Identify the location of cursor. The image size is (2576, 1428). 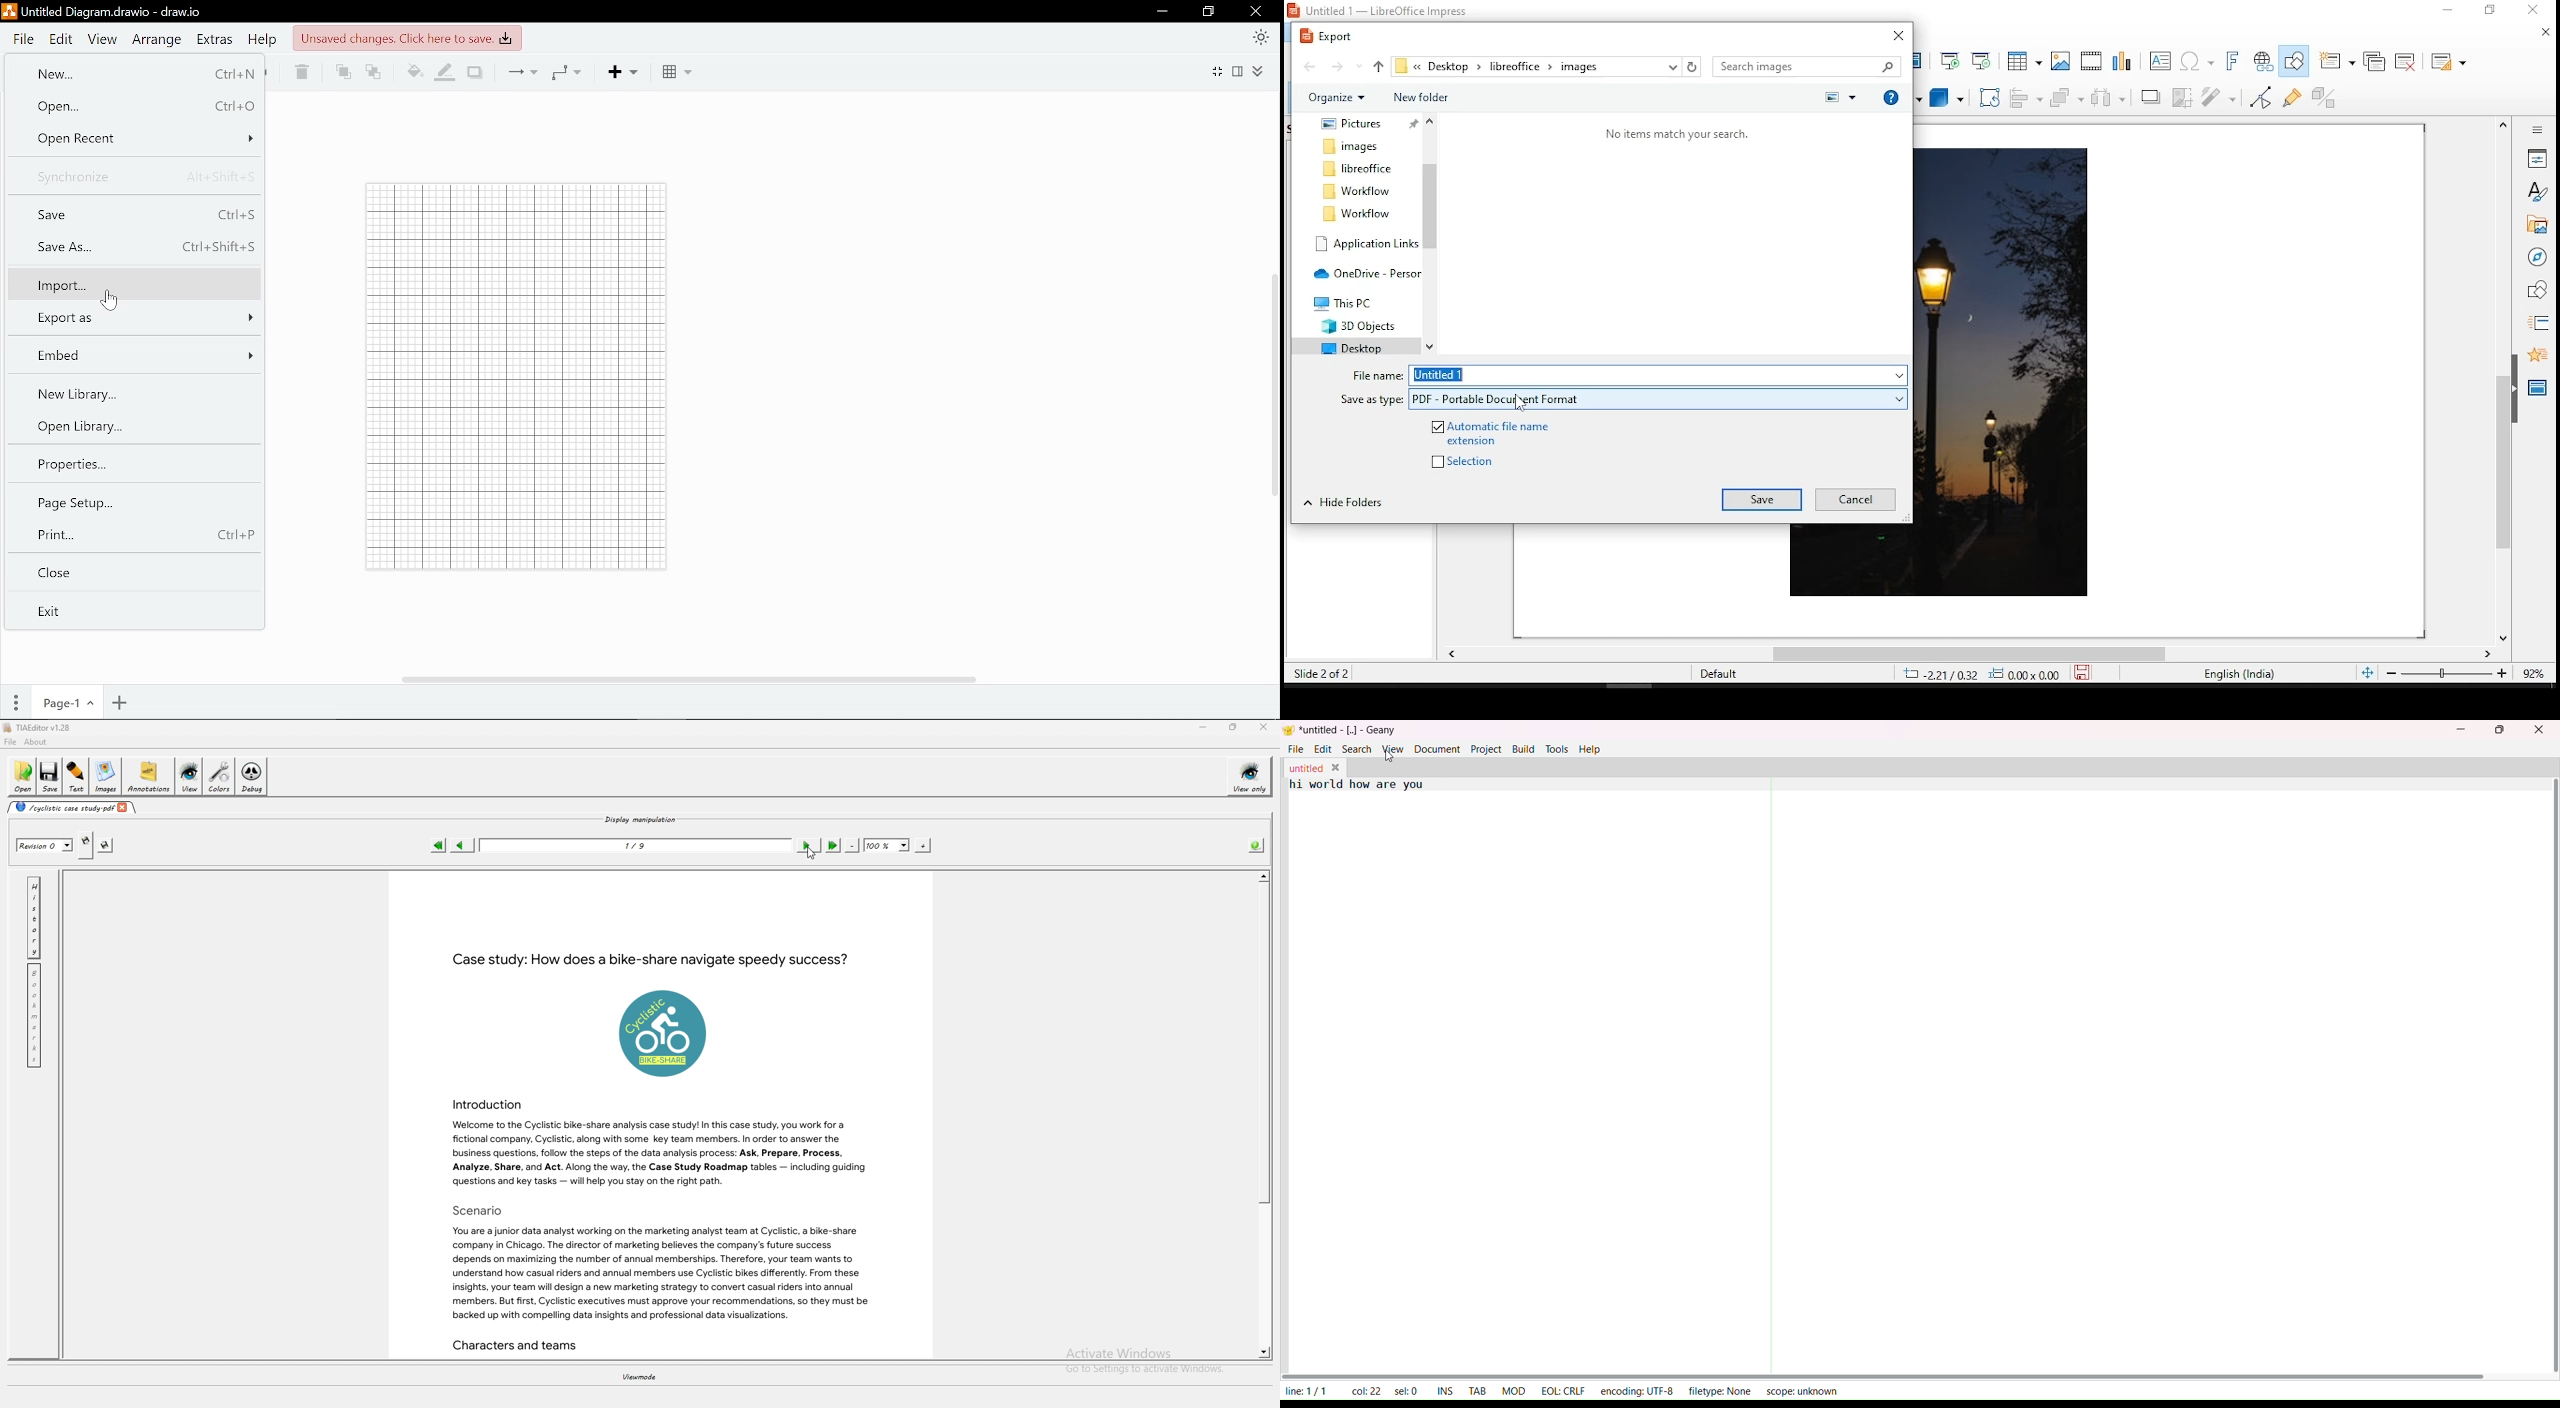
(110, 300).